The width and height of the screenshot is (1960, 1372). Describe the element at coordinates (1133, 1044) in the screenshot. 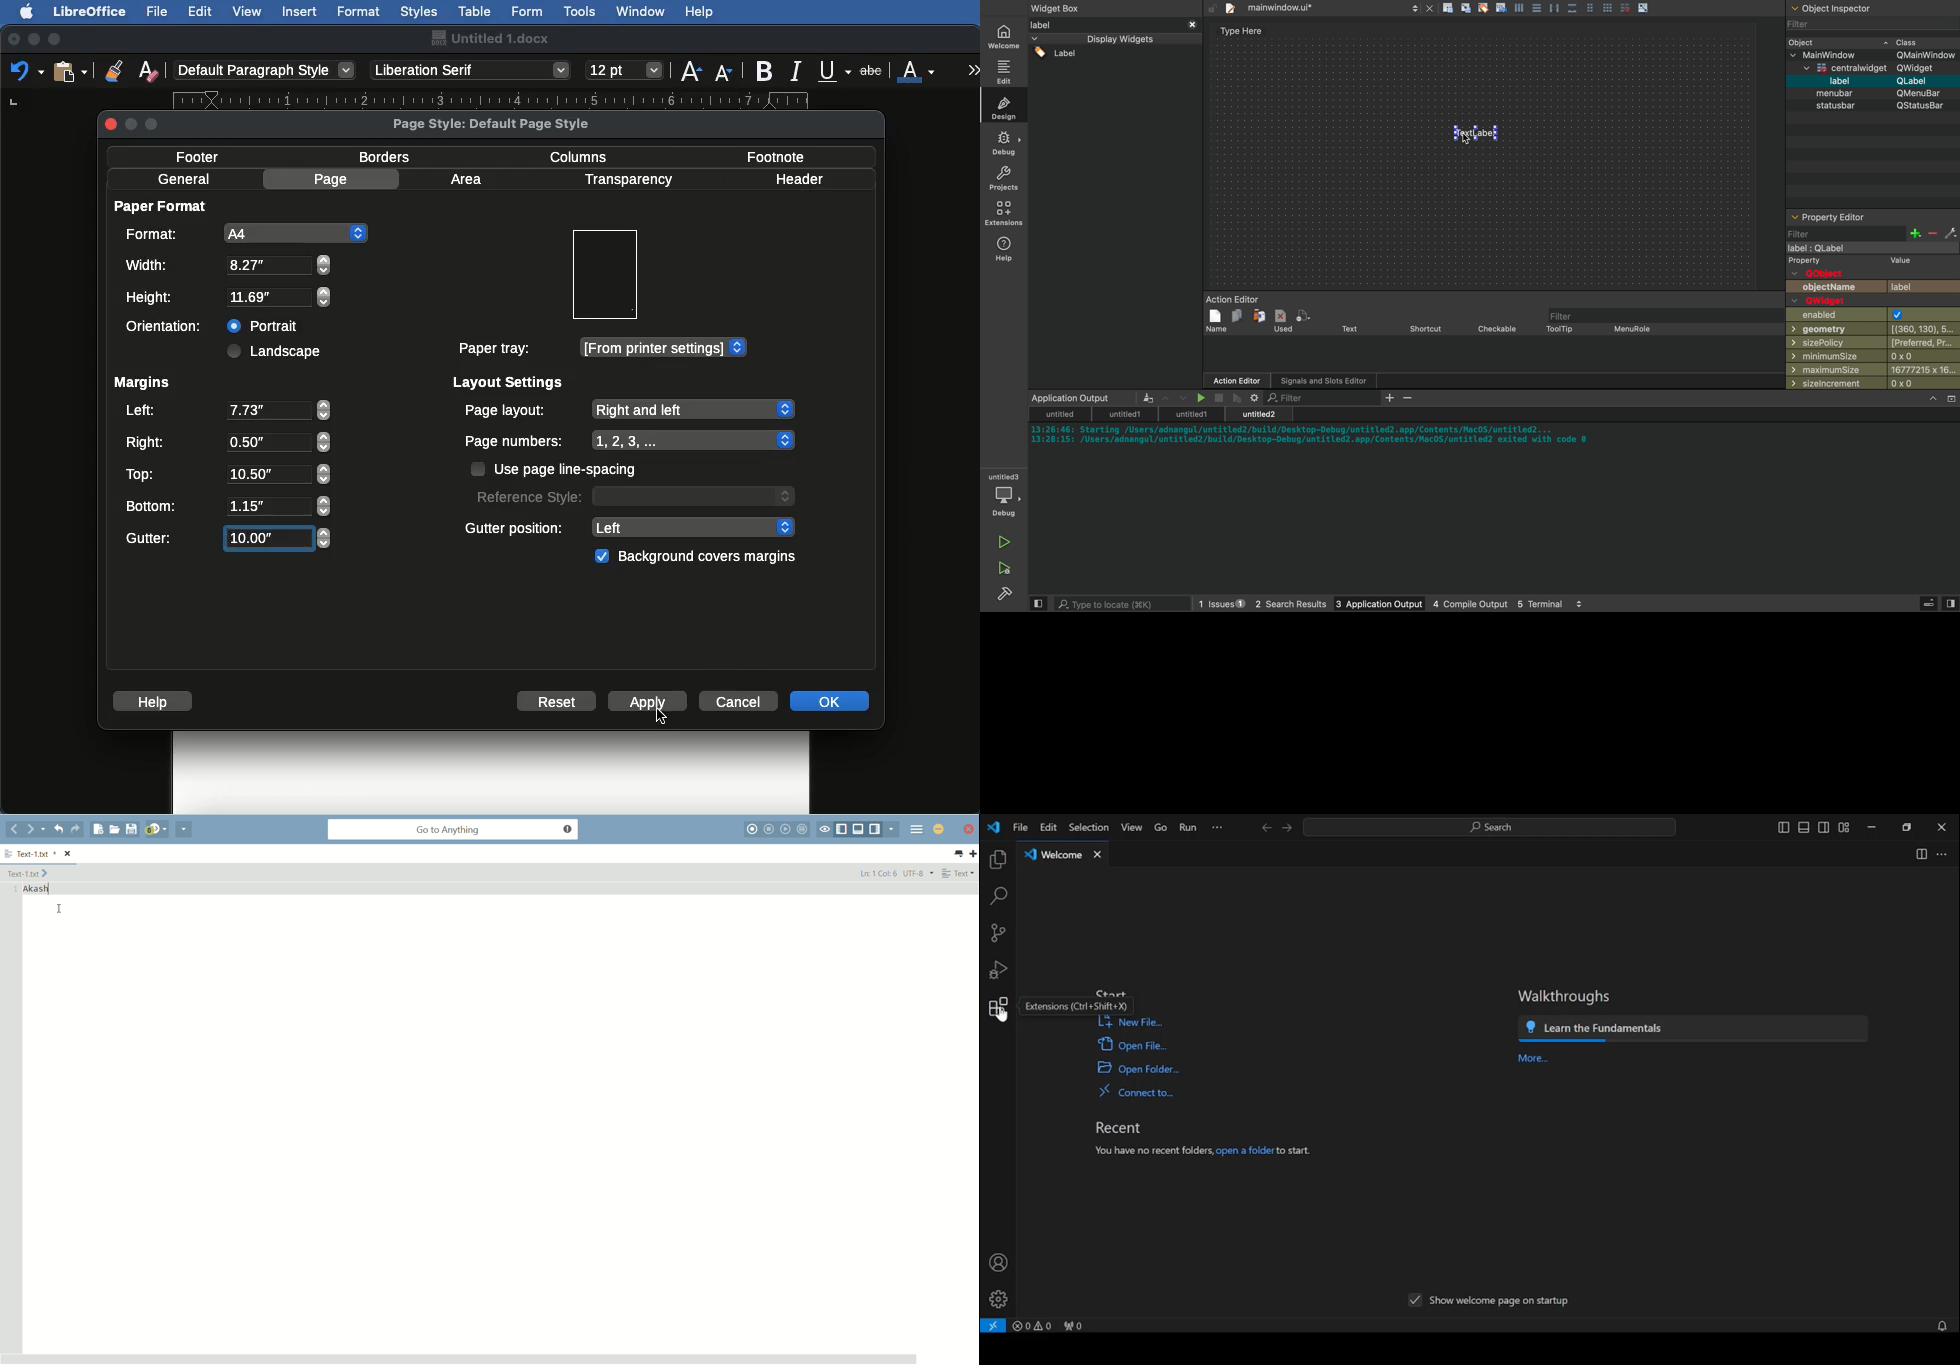

I see `open file` at that location.